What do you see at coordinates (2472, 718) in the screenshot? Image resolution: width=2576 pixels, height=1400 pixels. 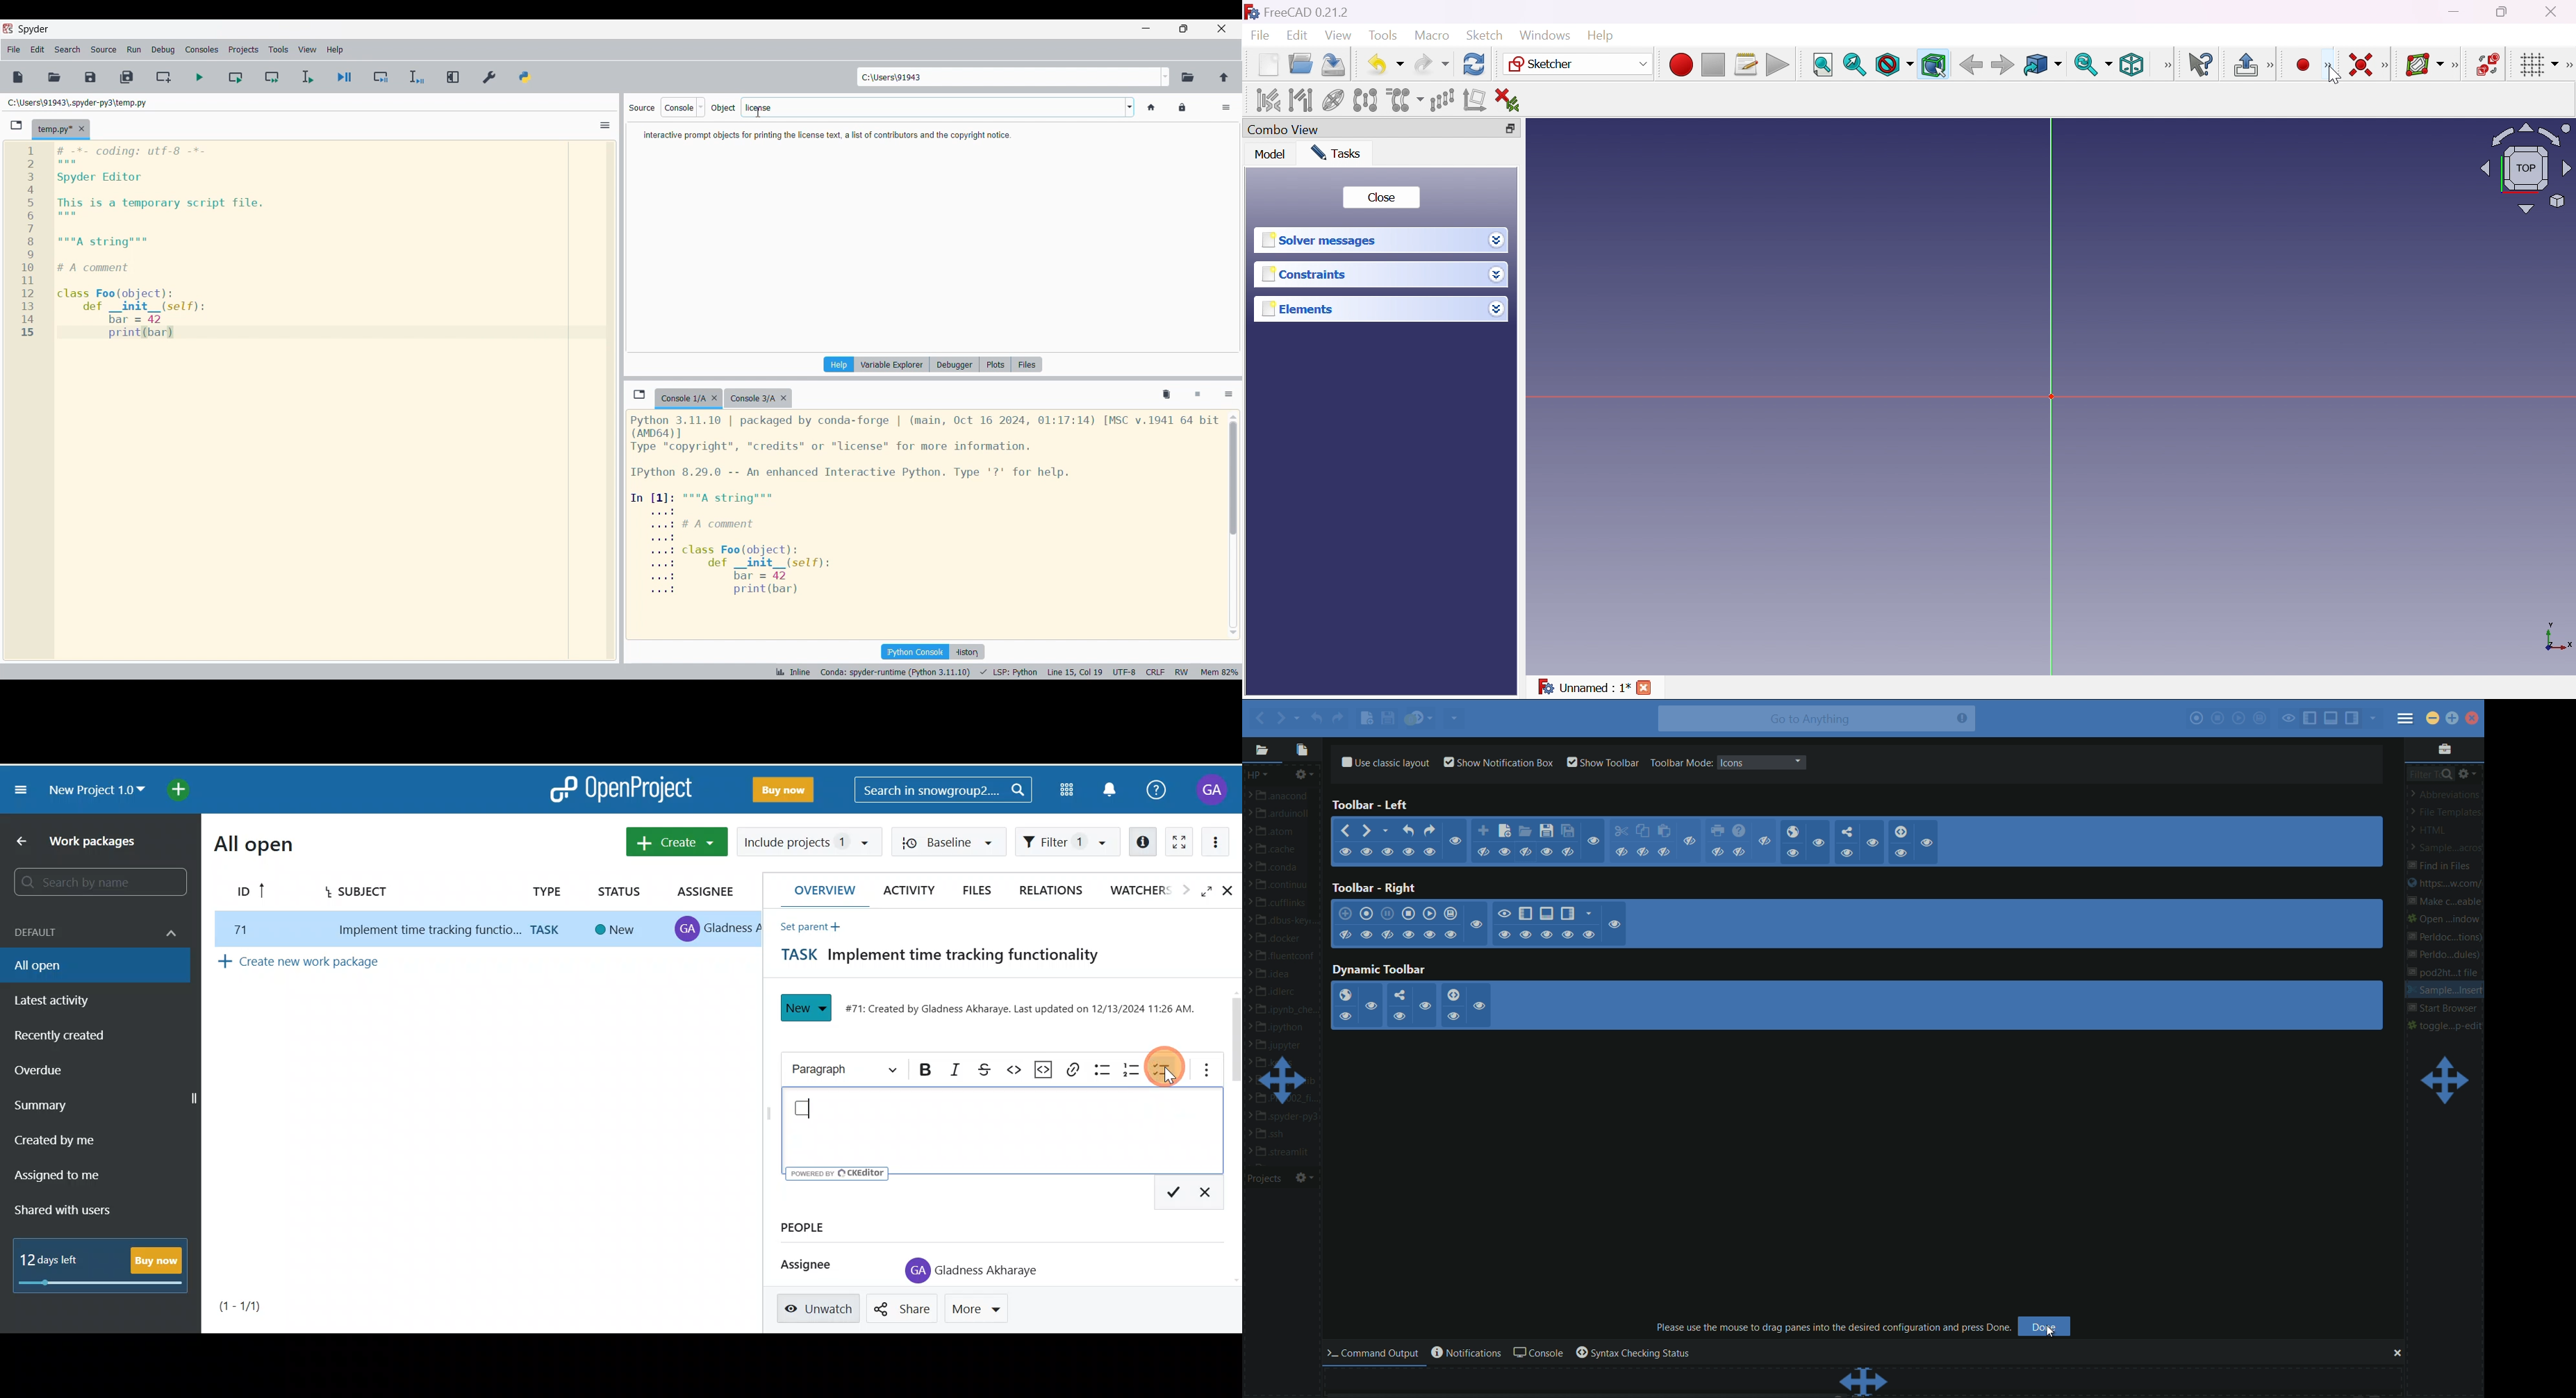 I see `close app` at bounding box center [2472, 718].